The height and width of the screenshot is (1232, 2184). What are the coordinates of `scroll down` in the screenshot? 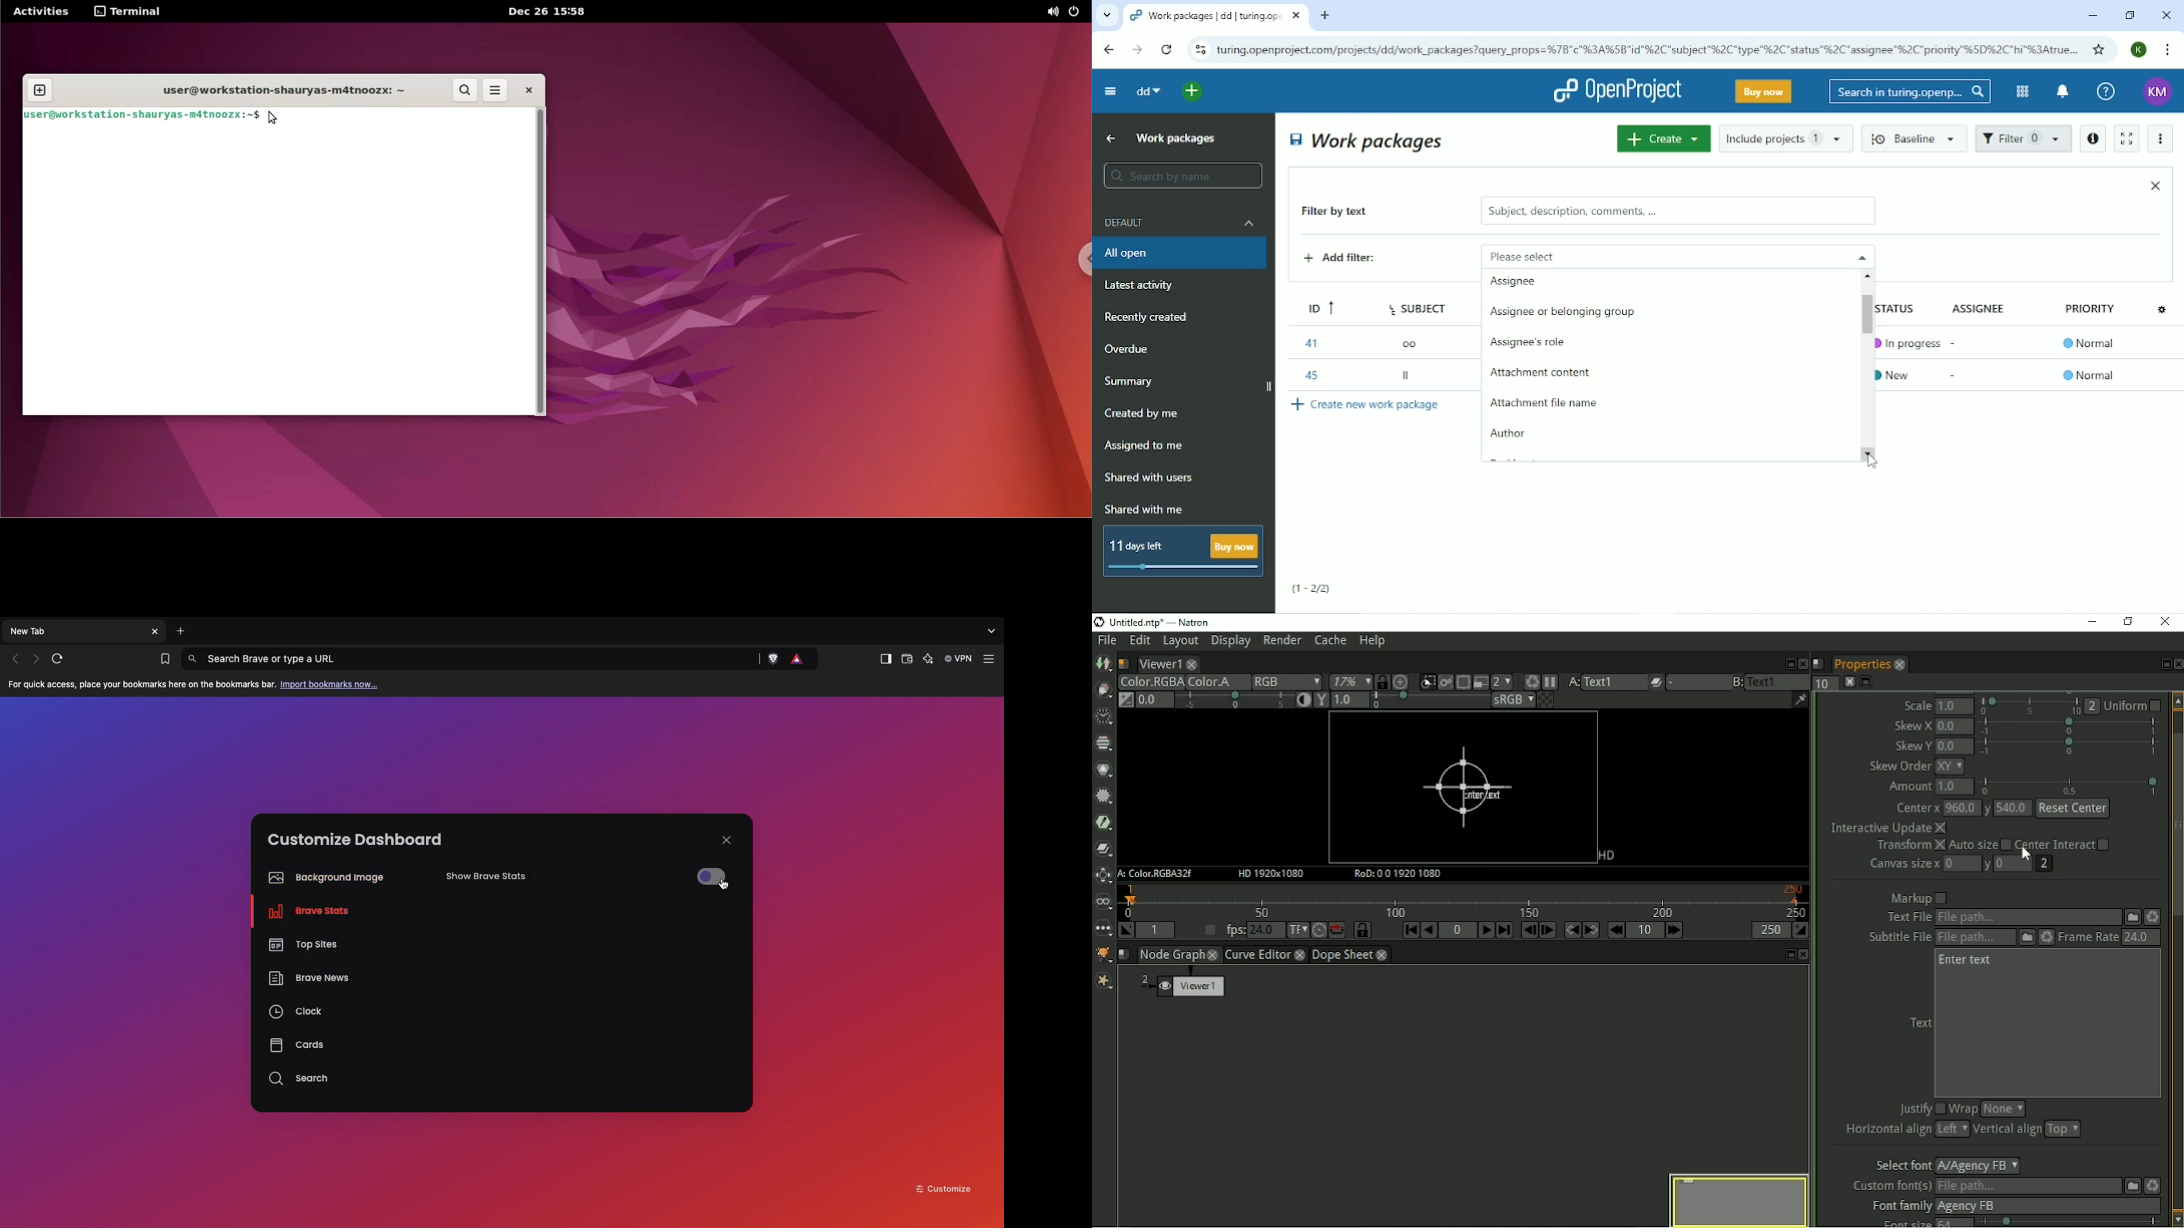 It's located at (1872, 453).